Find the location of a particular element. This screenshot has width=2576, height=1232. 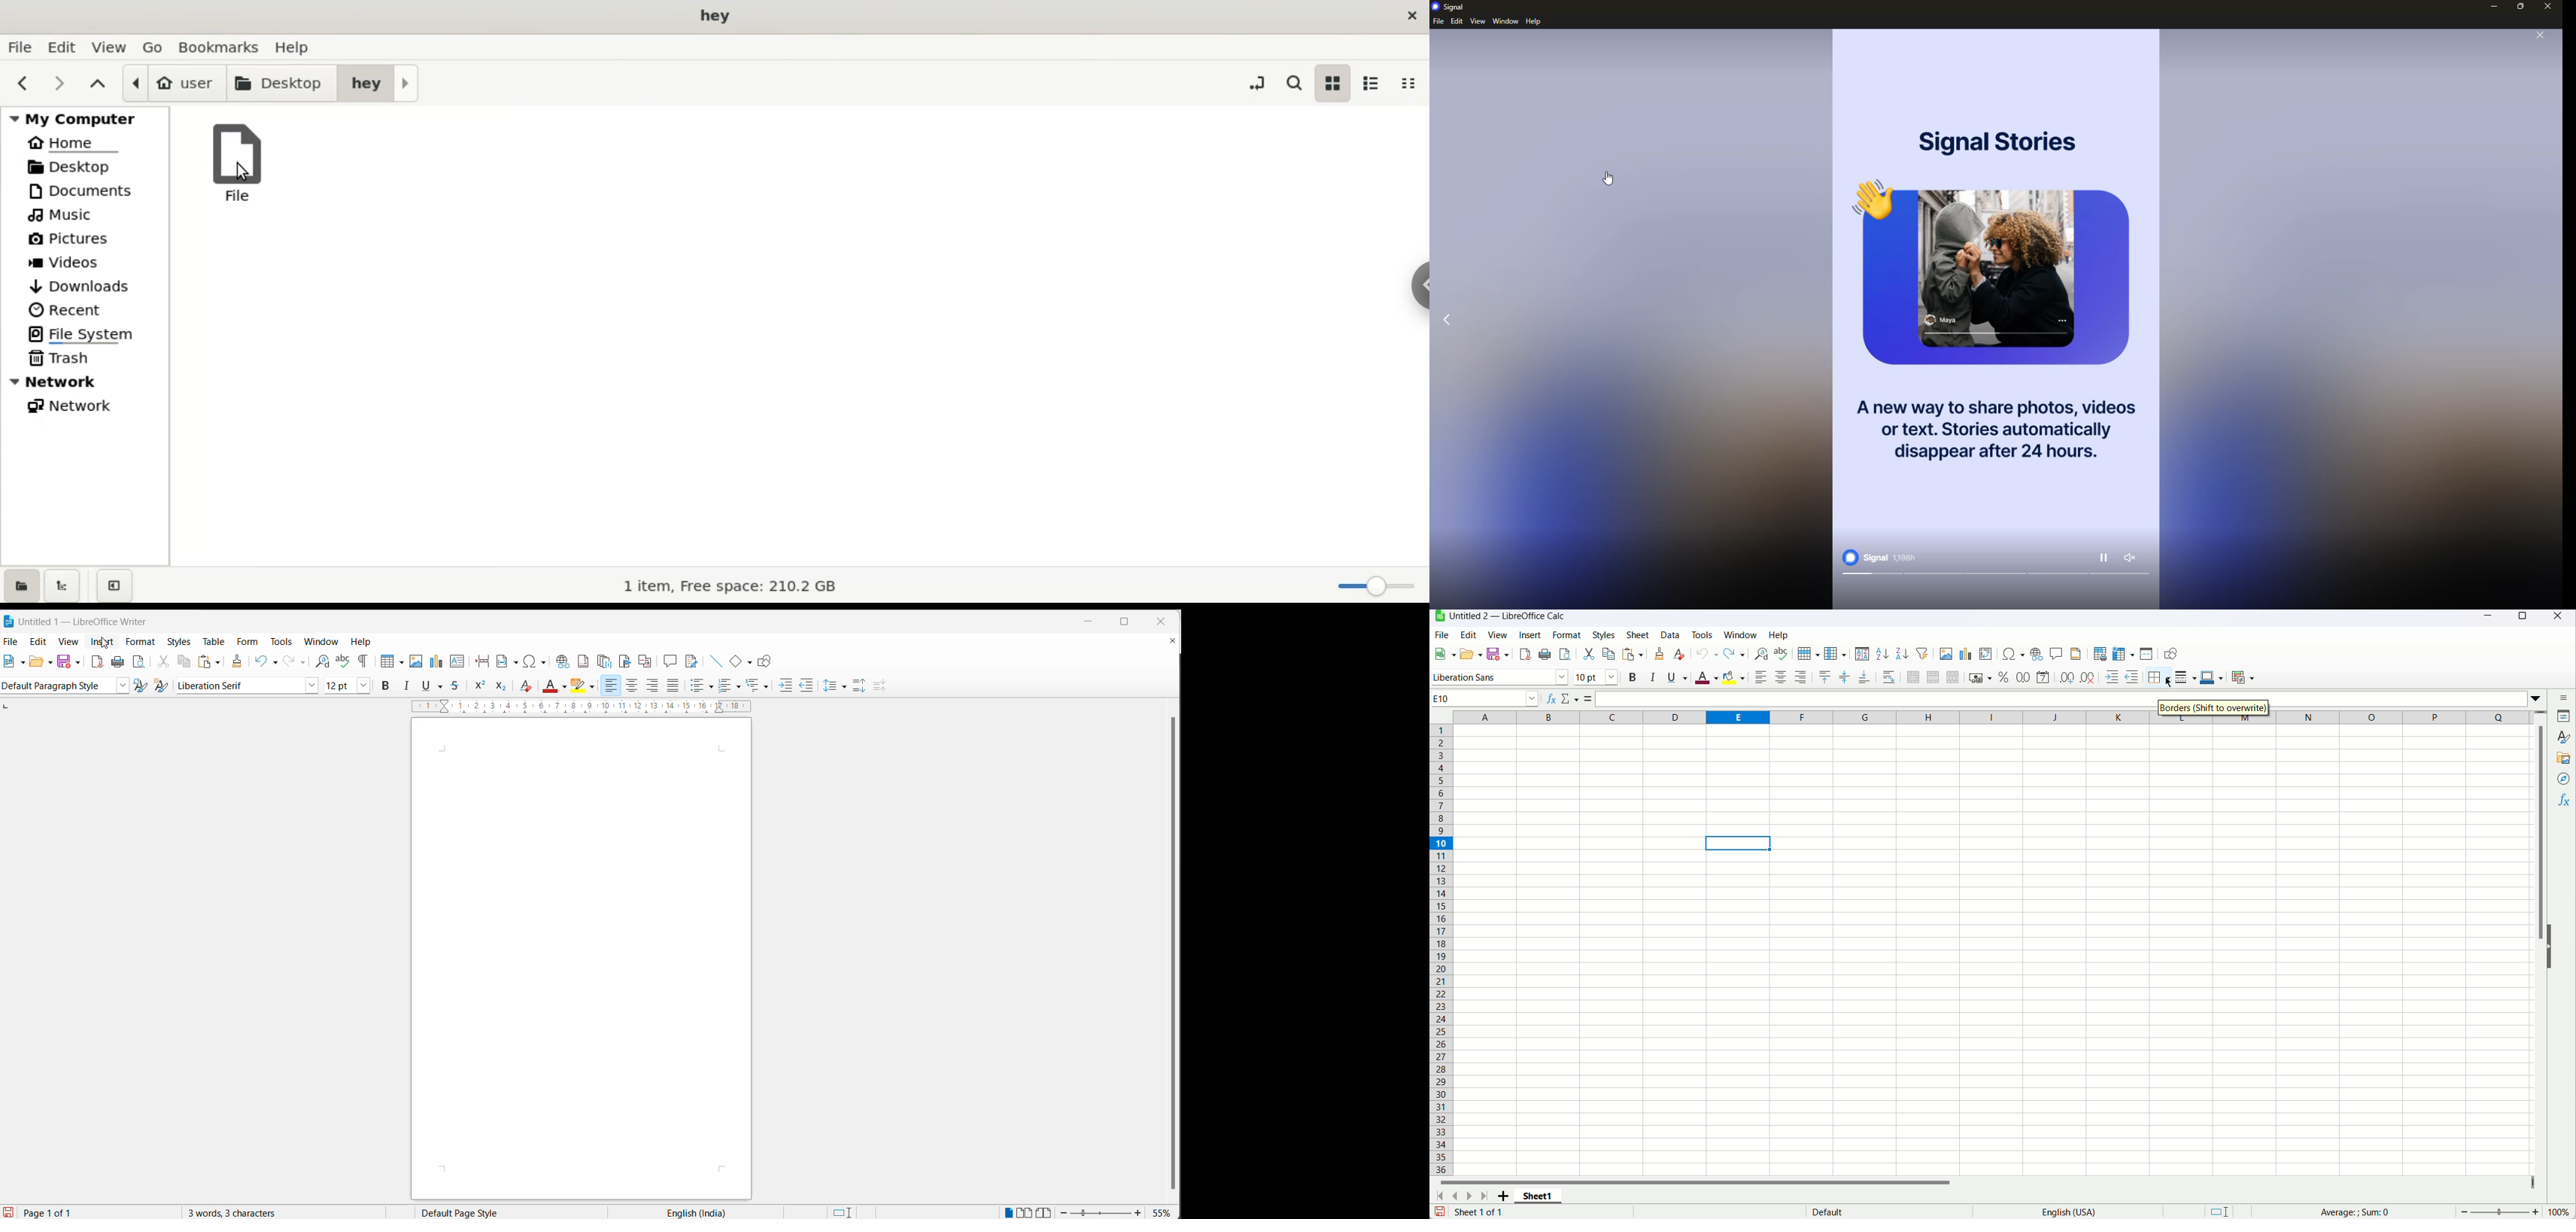

toggle ordered list  is located at coordinates (699, 687).